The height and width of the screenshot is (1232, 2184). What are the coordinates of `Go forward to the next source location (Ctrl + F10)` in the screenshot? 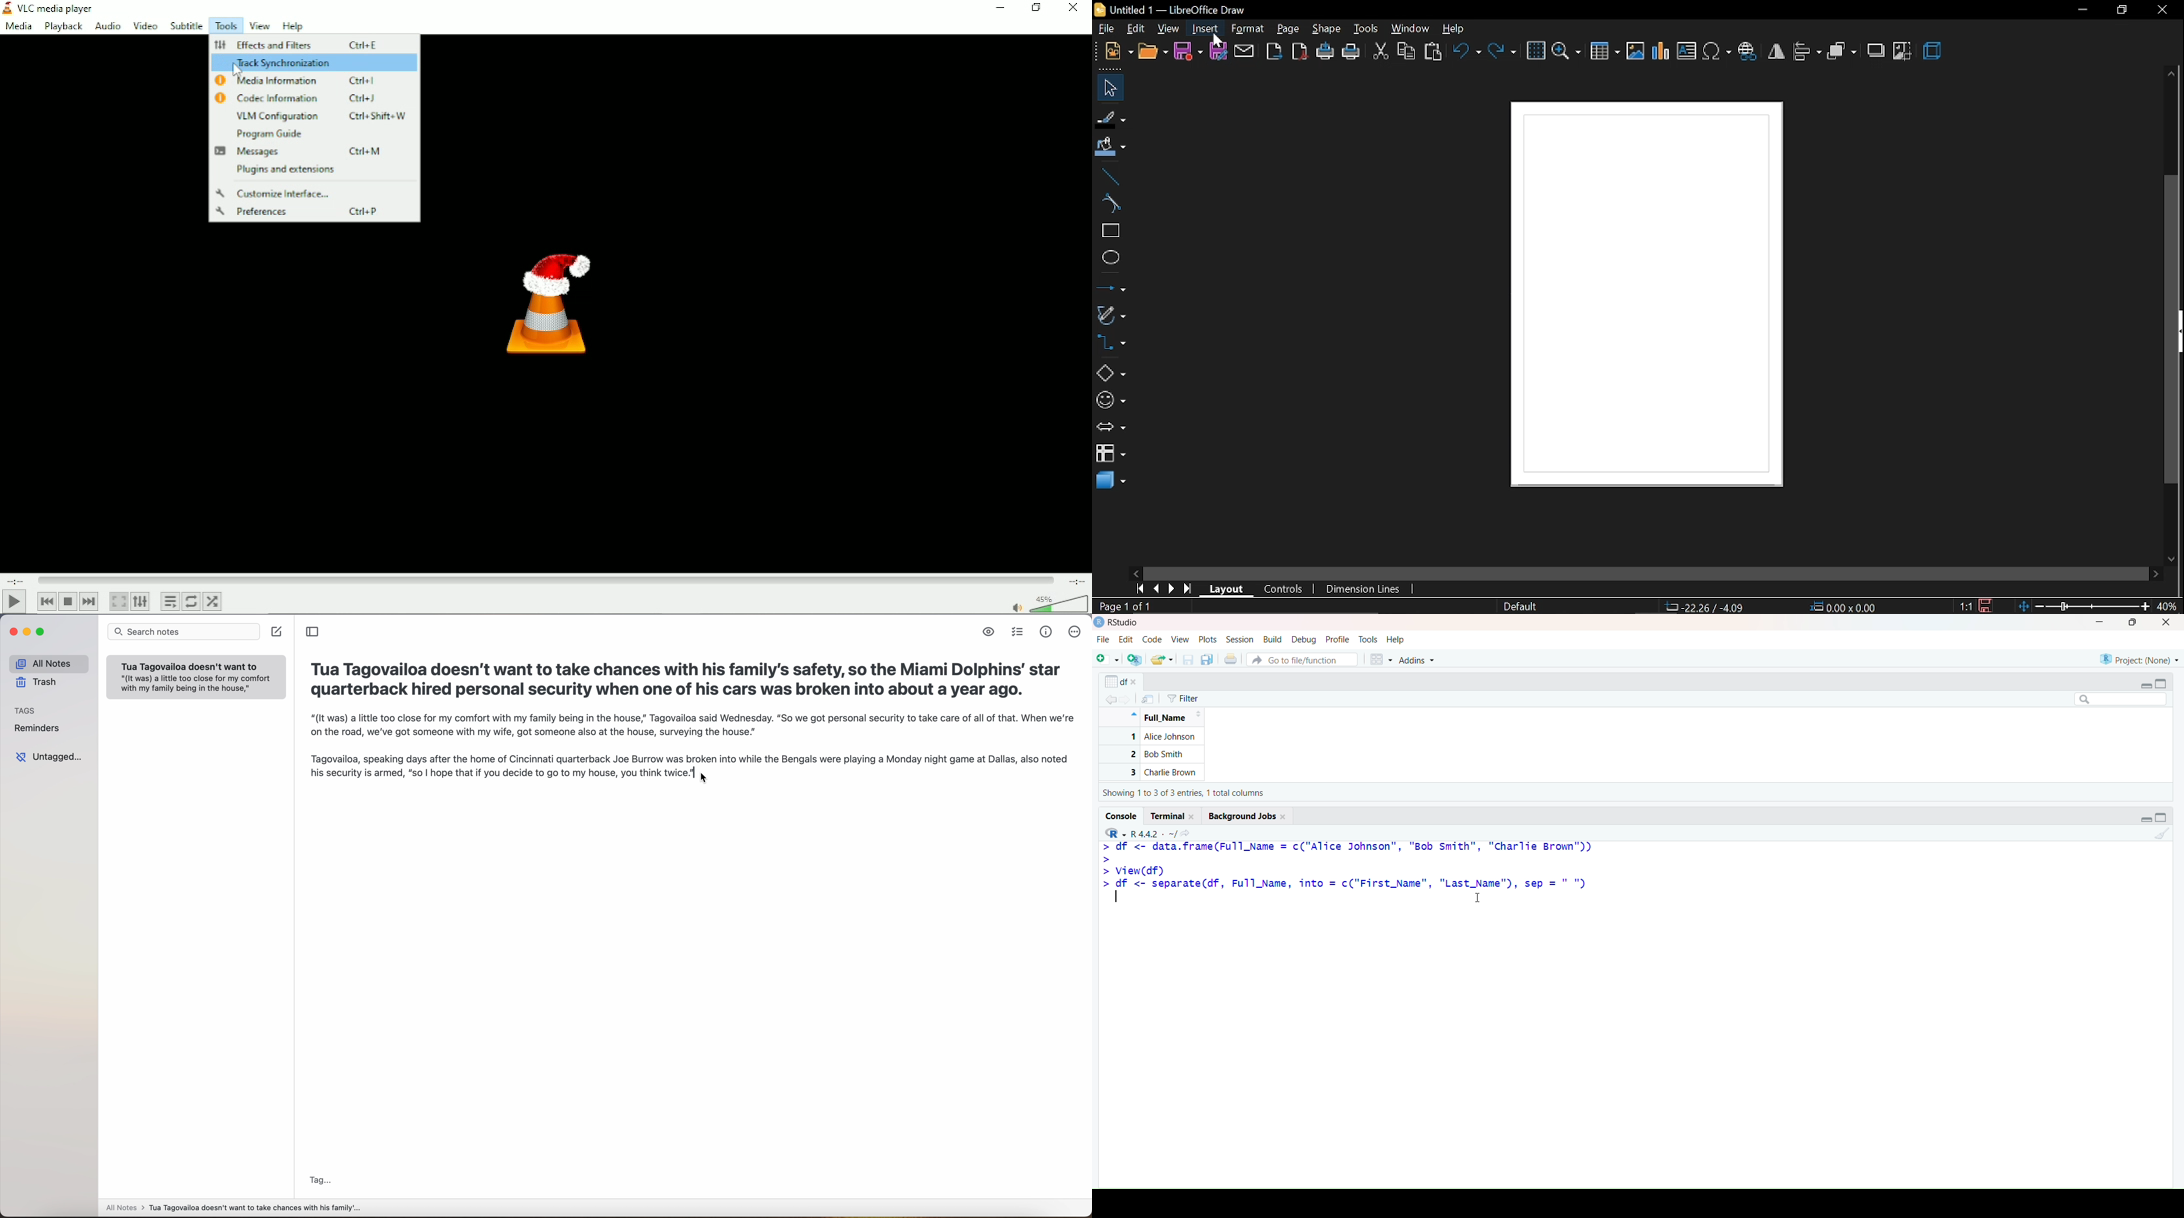 It's located at (1128, 696).